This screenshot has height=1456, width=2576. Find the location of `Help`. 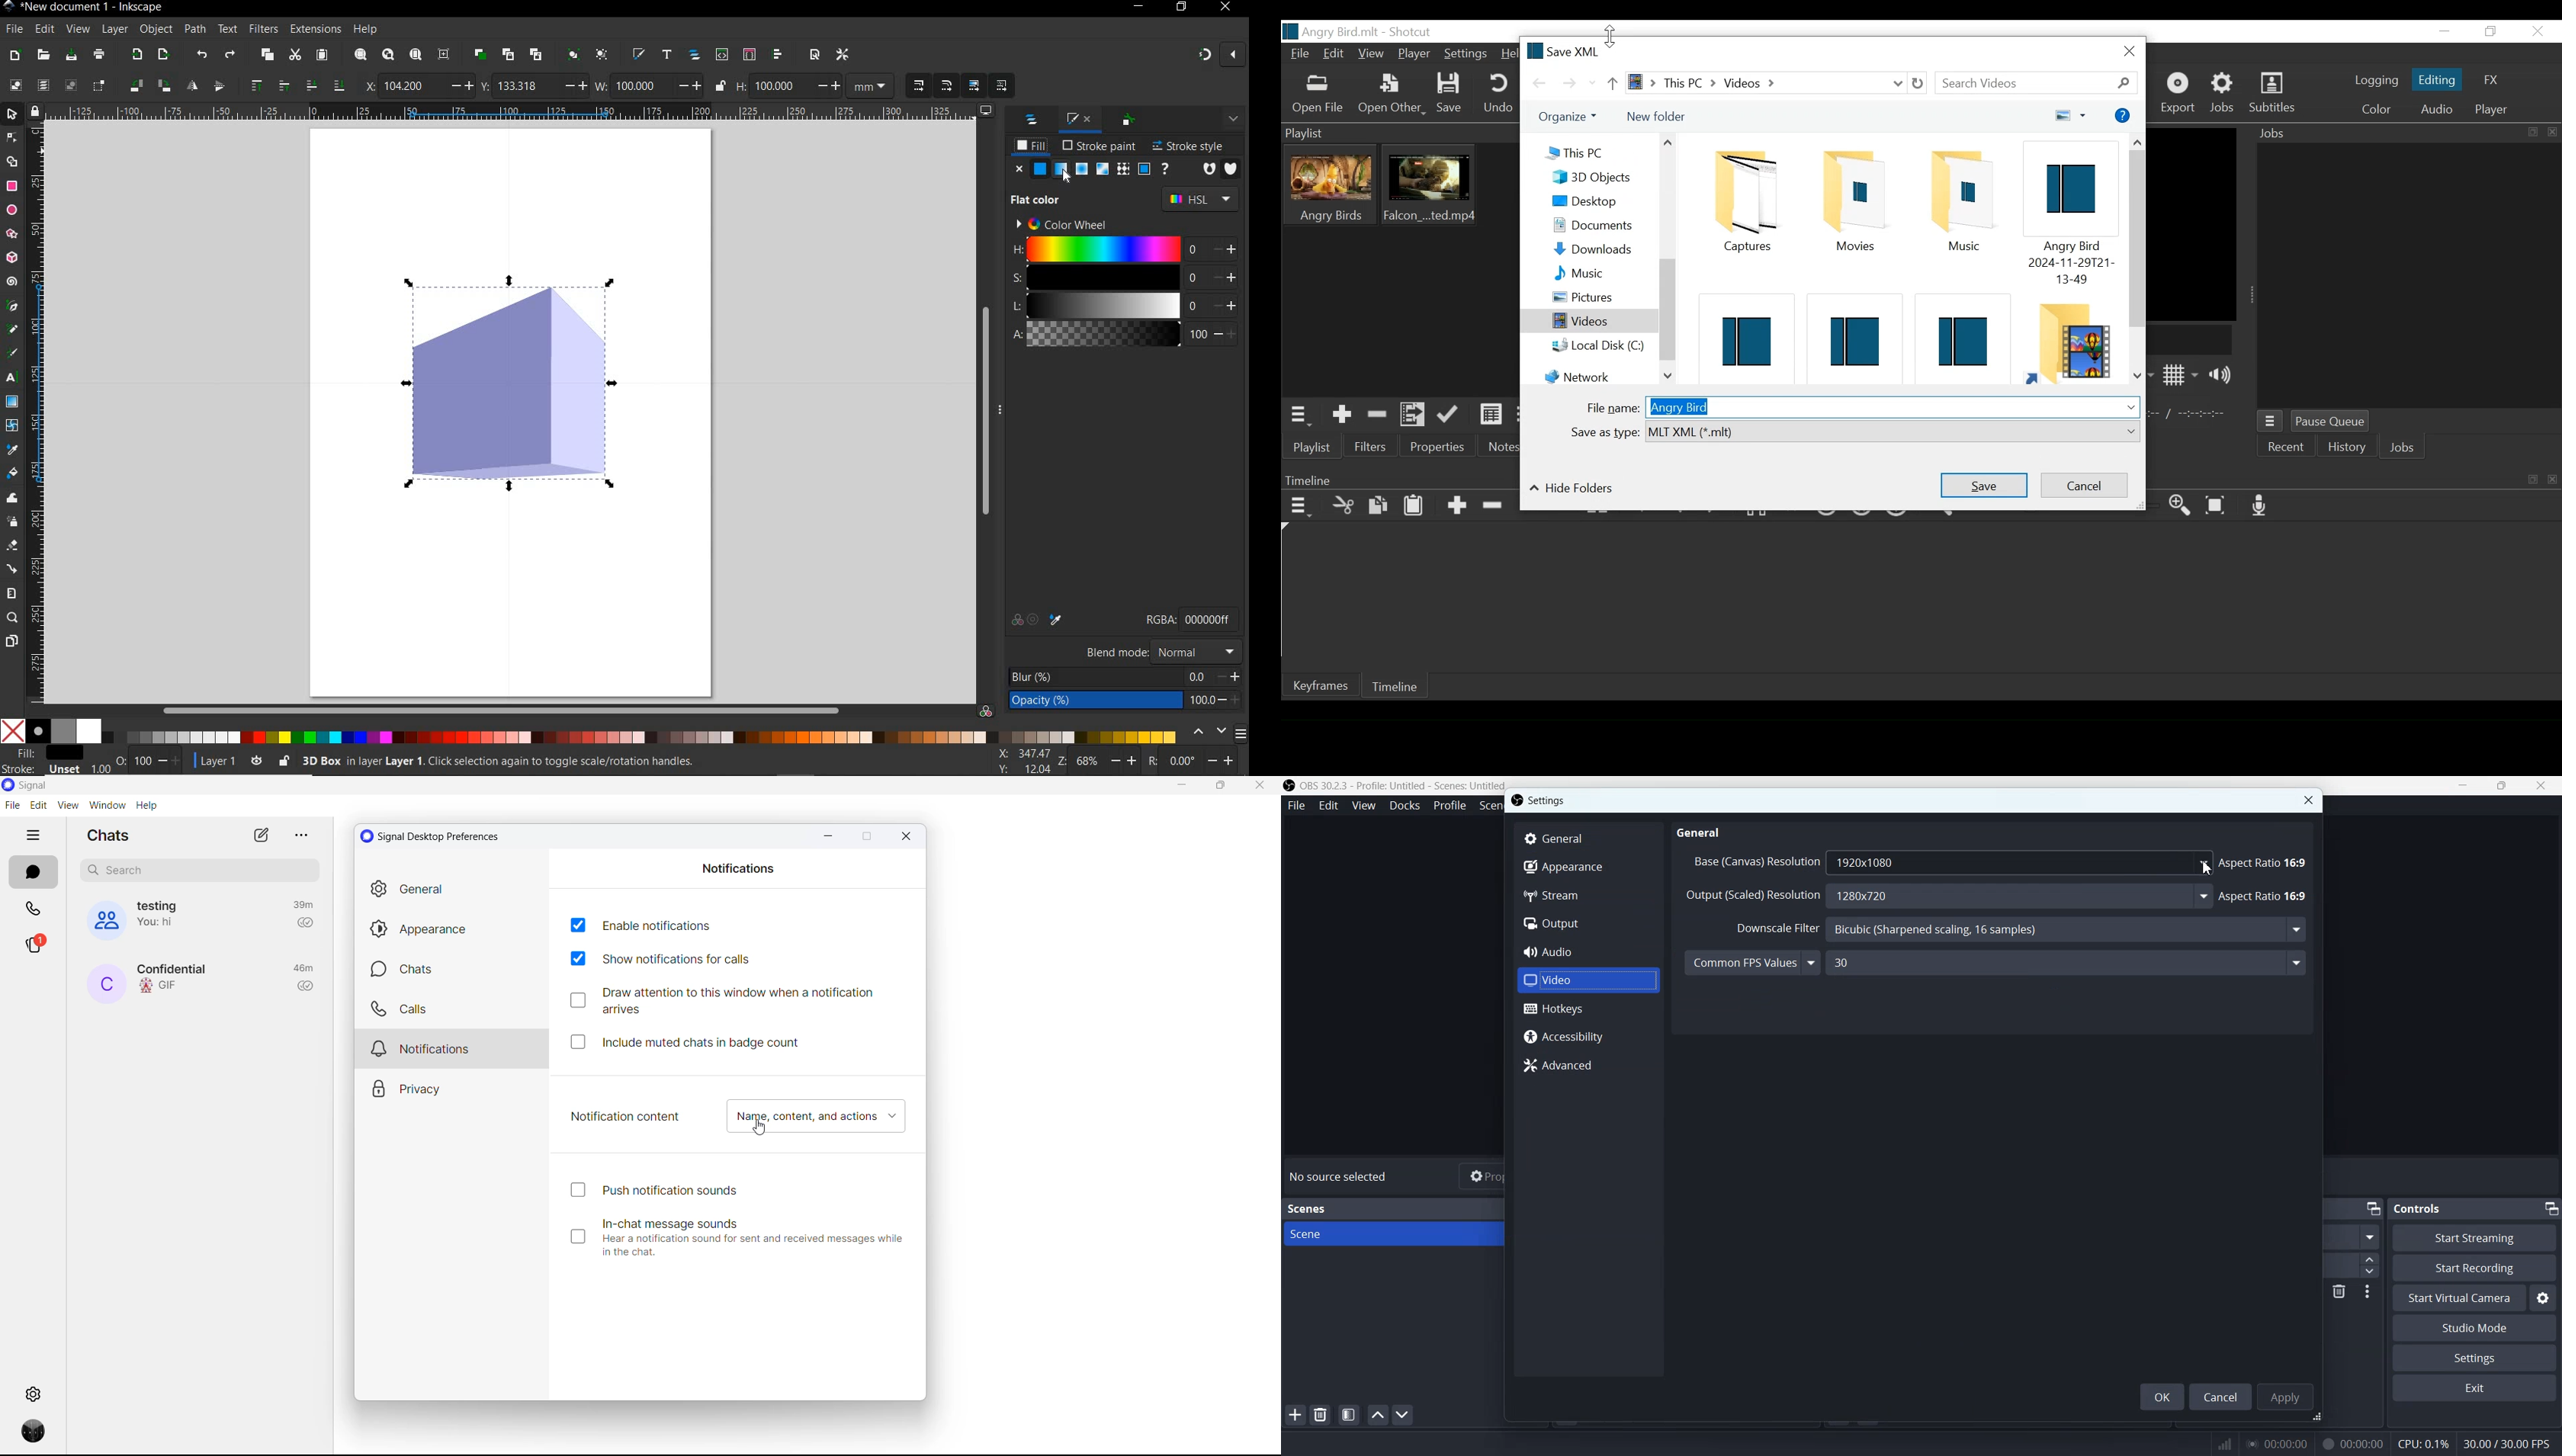

Help is located at coordinates (1511, 54).